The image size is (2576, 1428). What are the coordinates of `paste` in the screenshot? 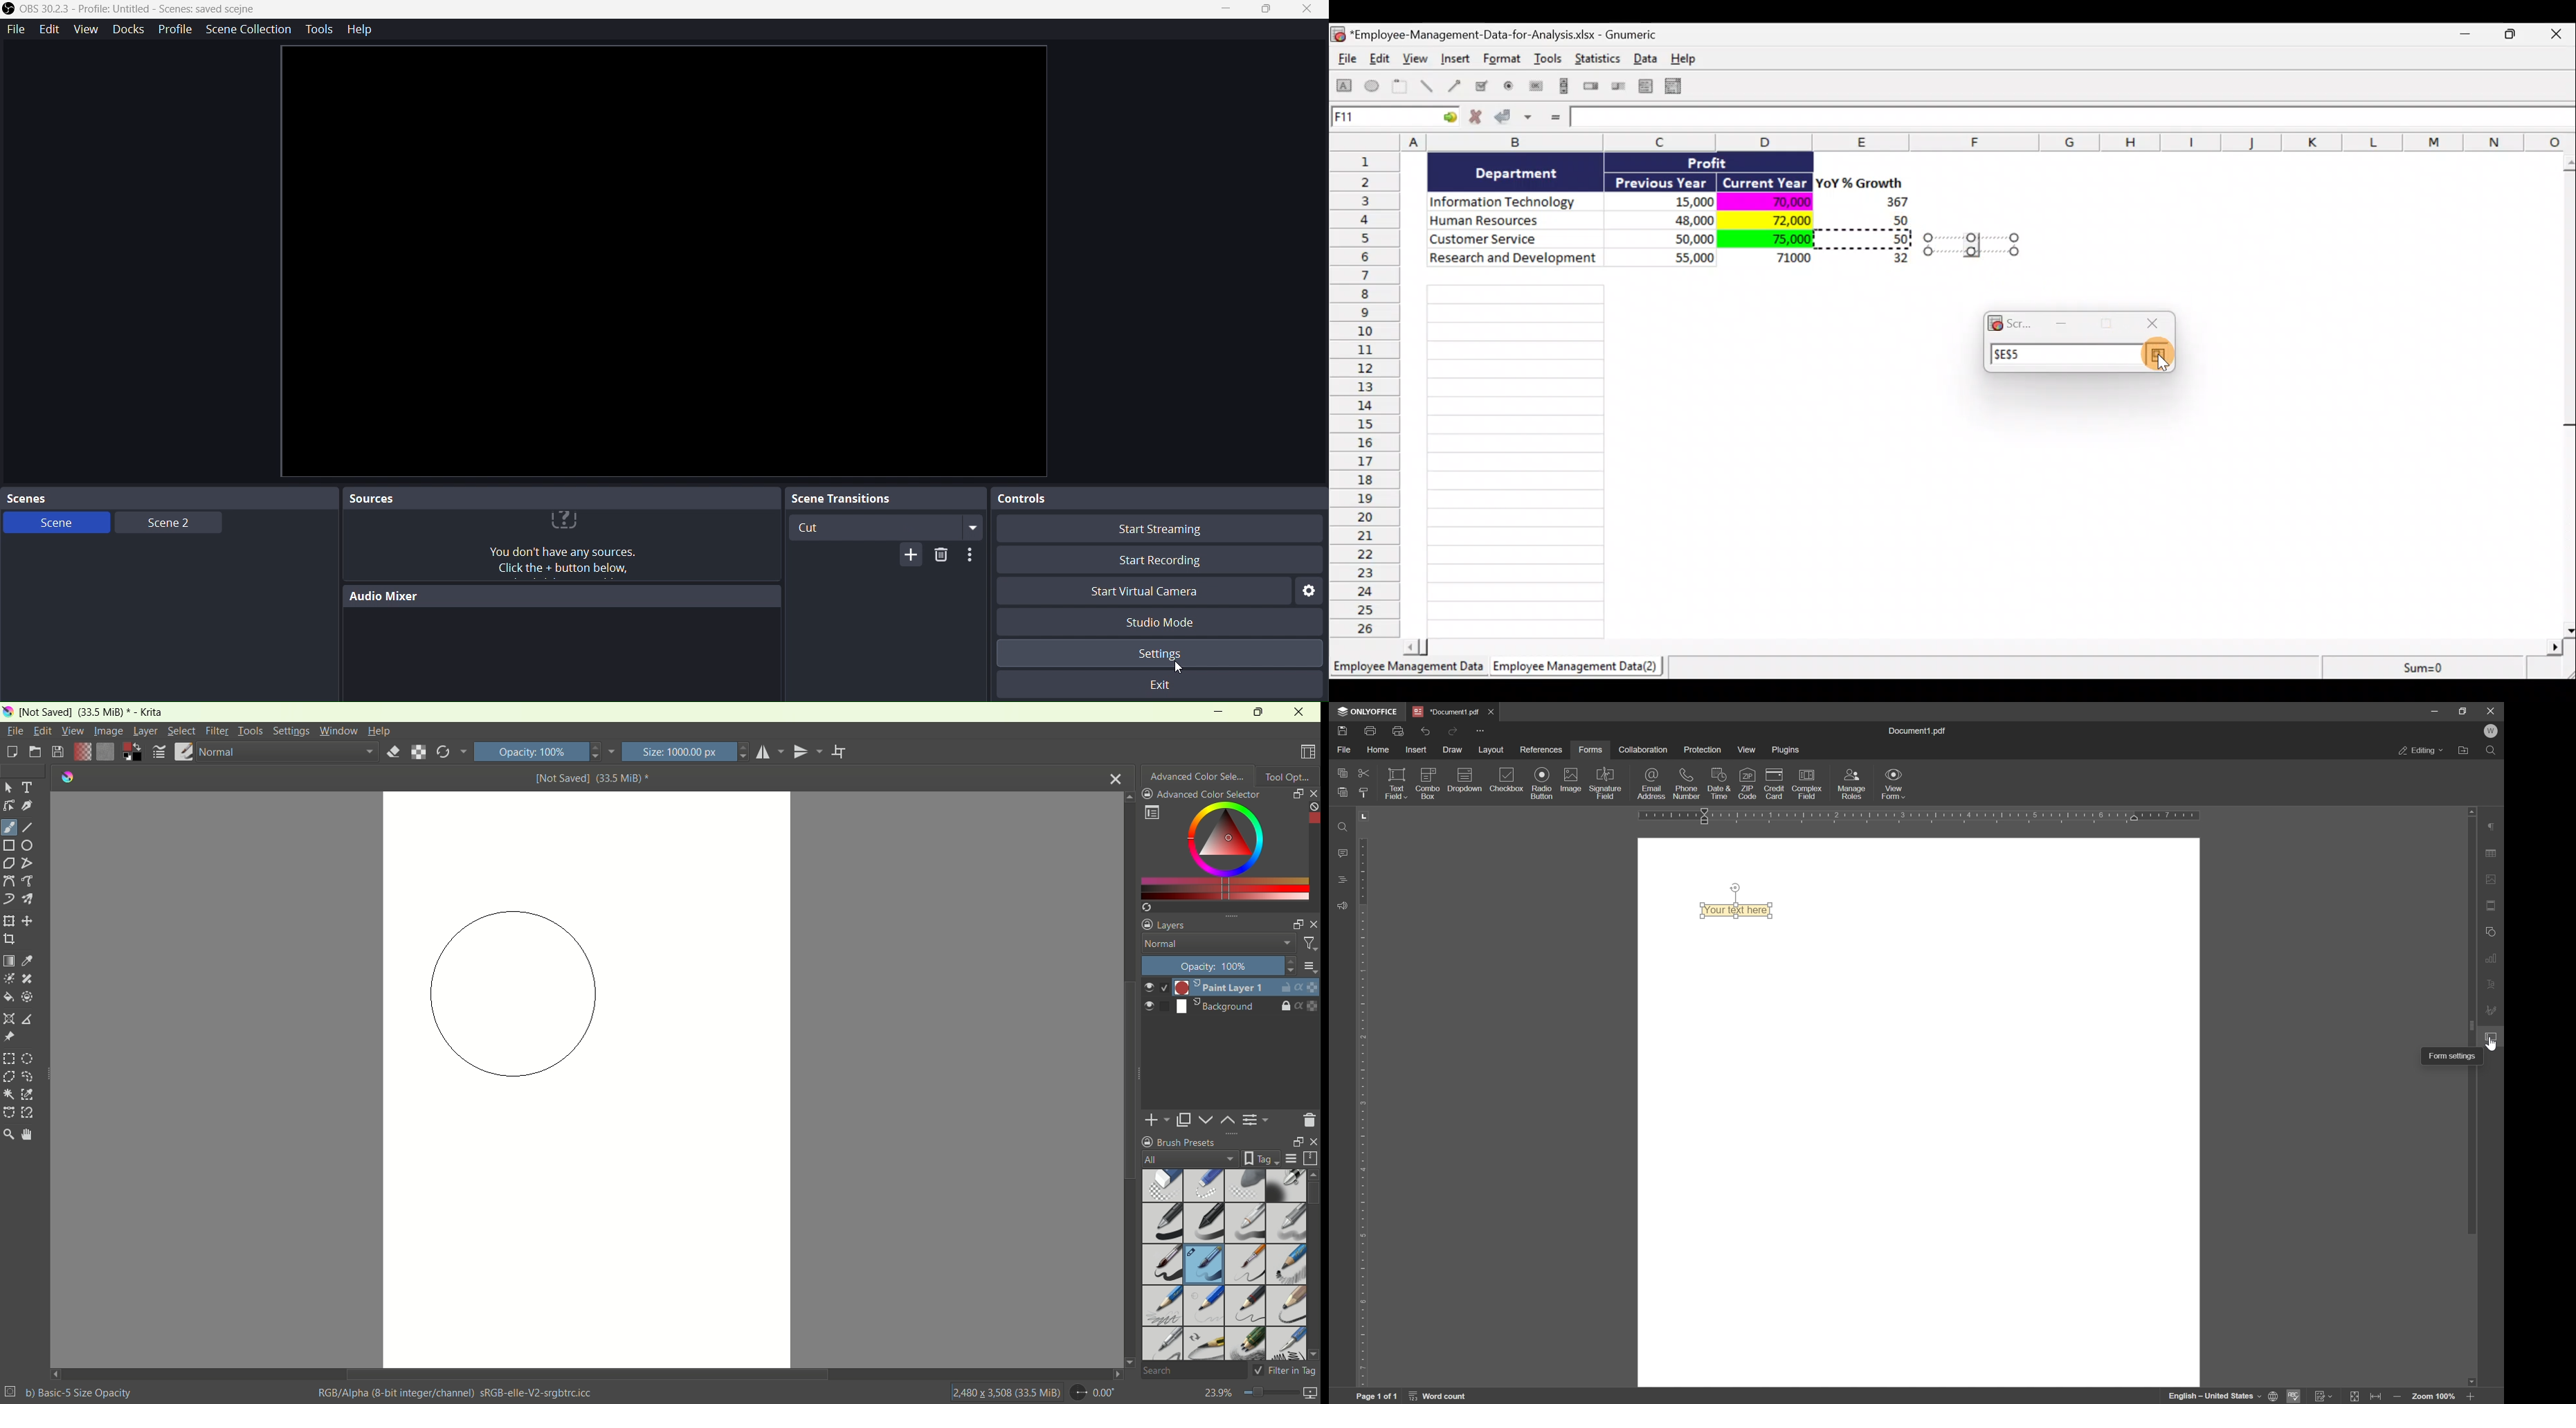 It's located at (1339, 793).